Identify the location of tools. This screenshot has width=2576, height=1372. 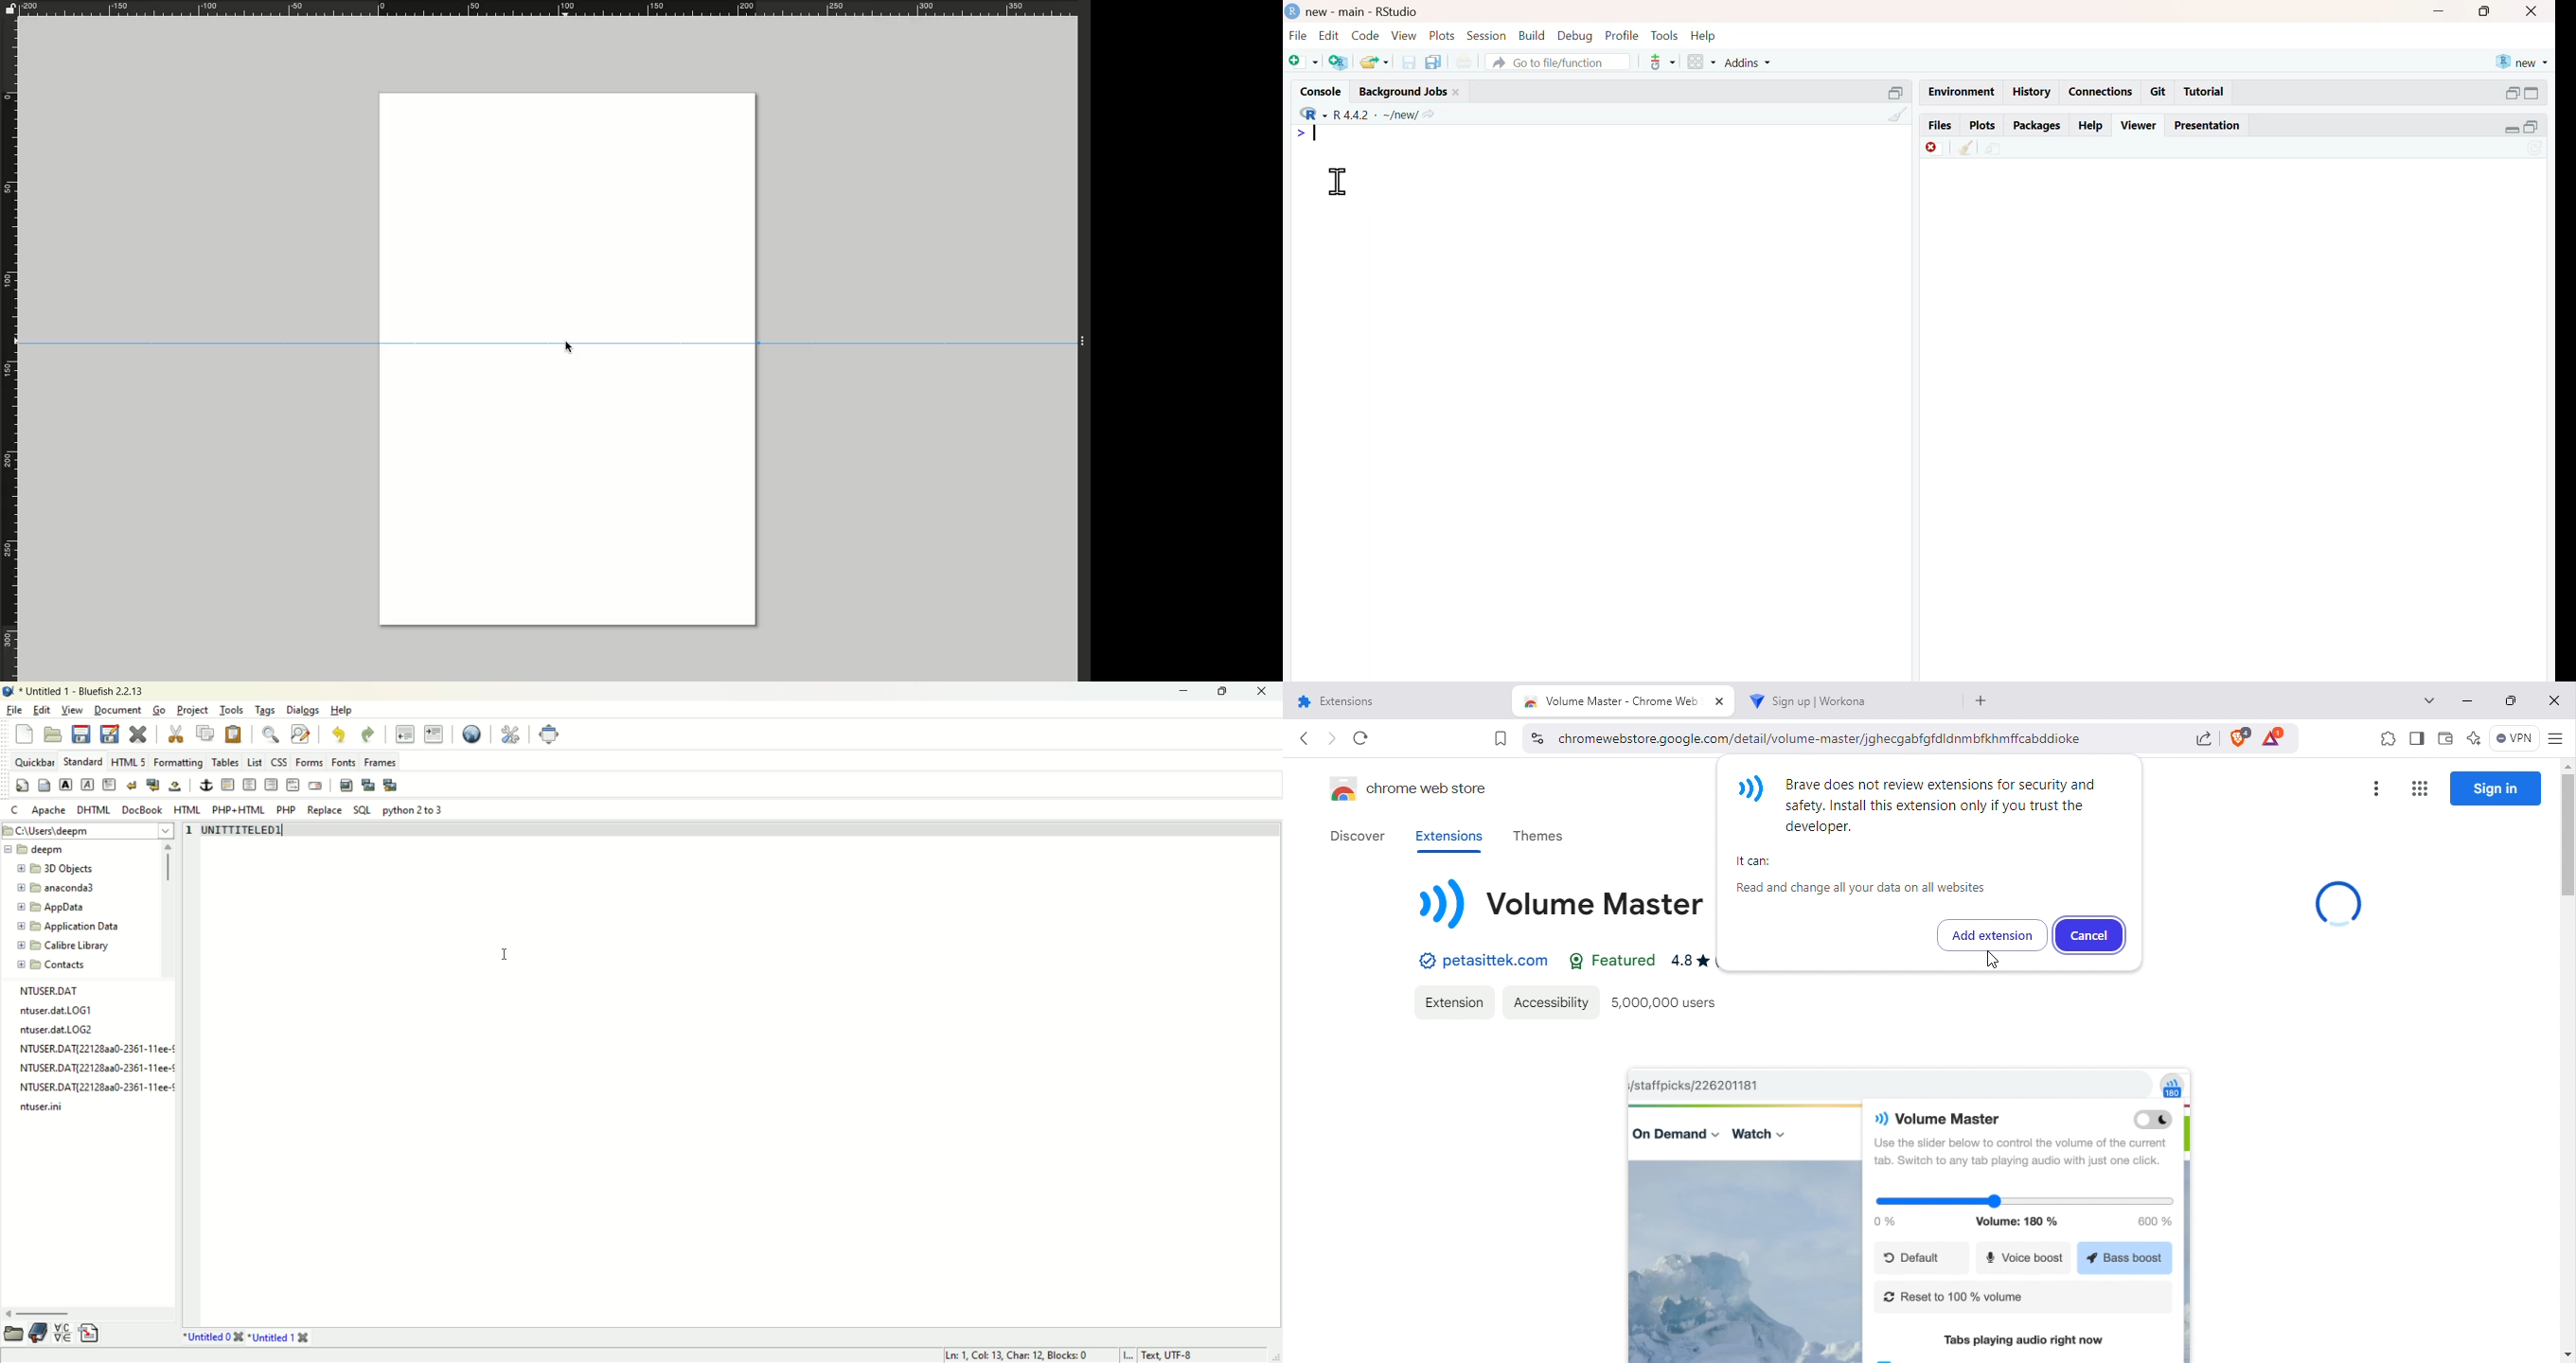
(1664, 62).